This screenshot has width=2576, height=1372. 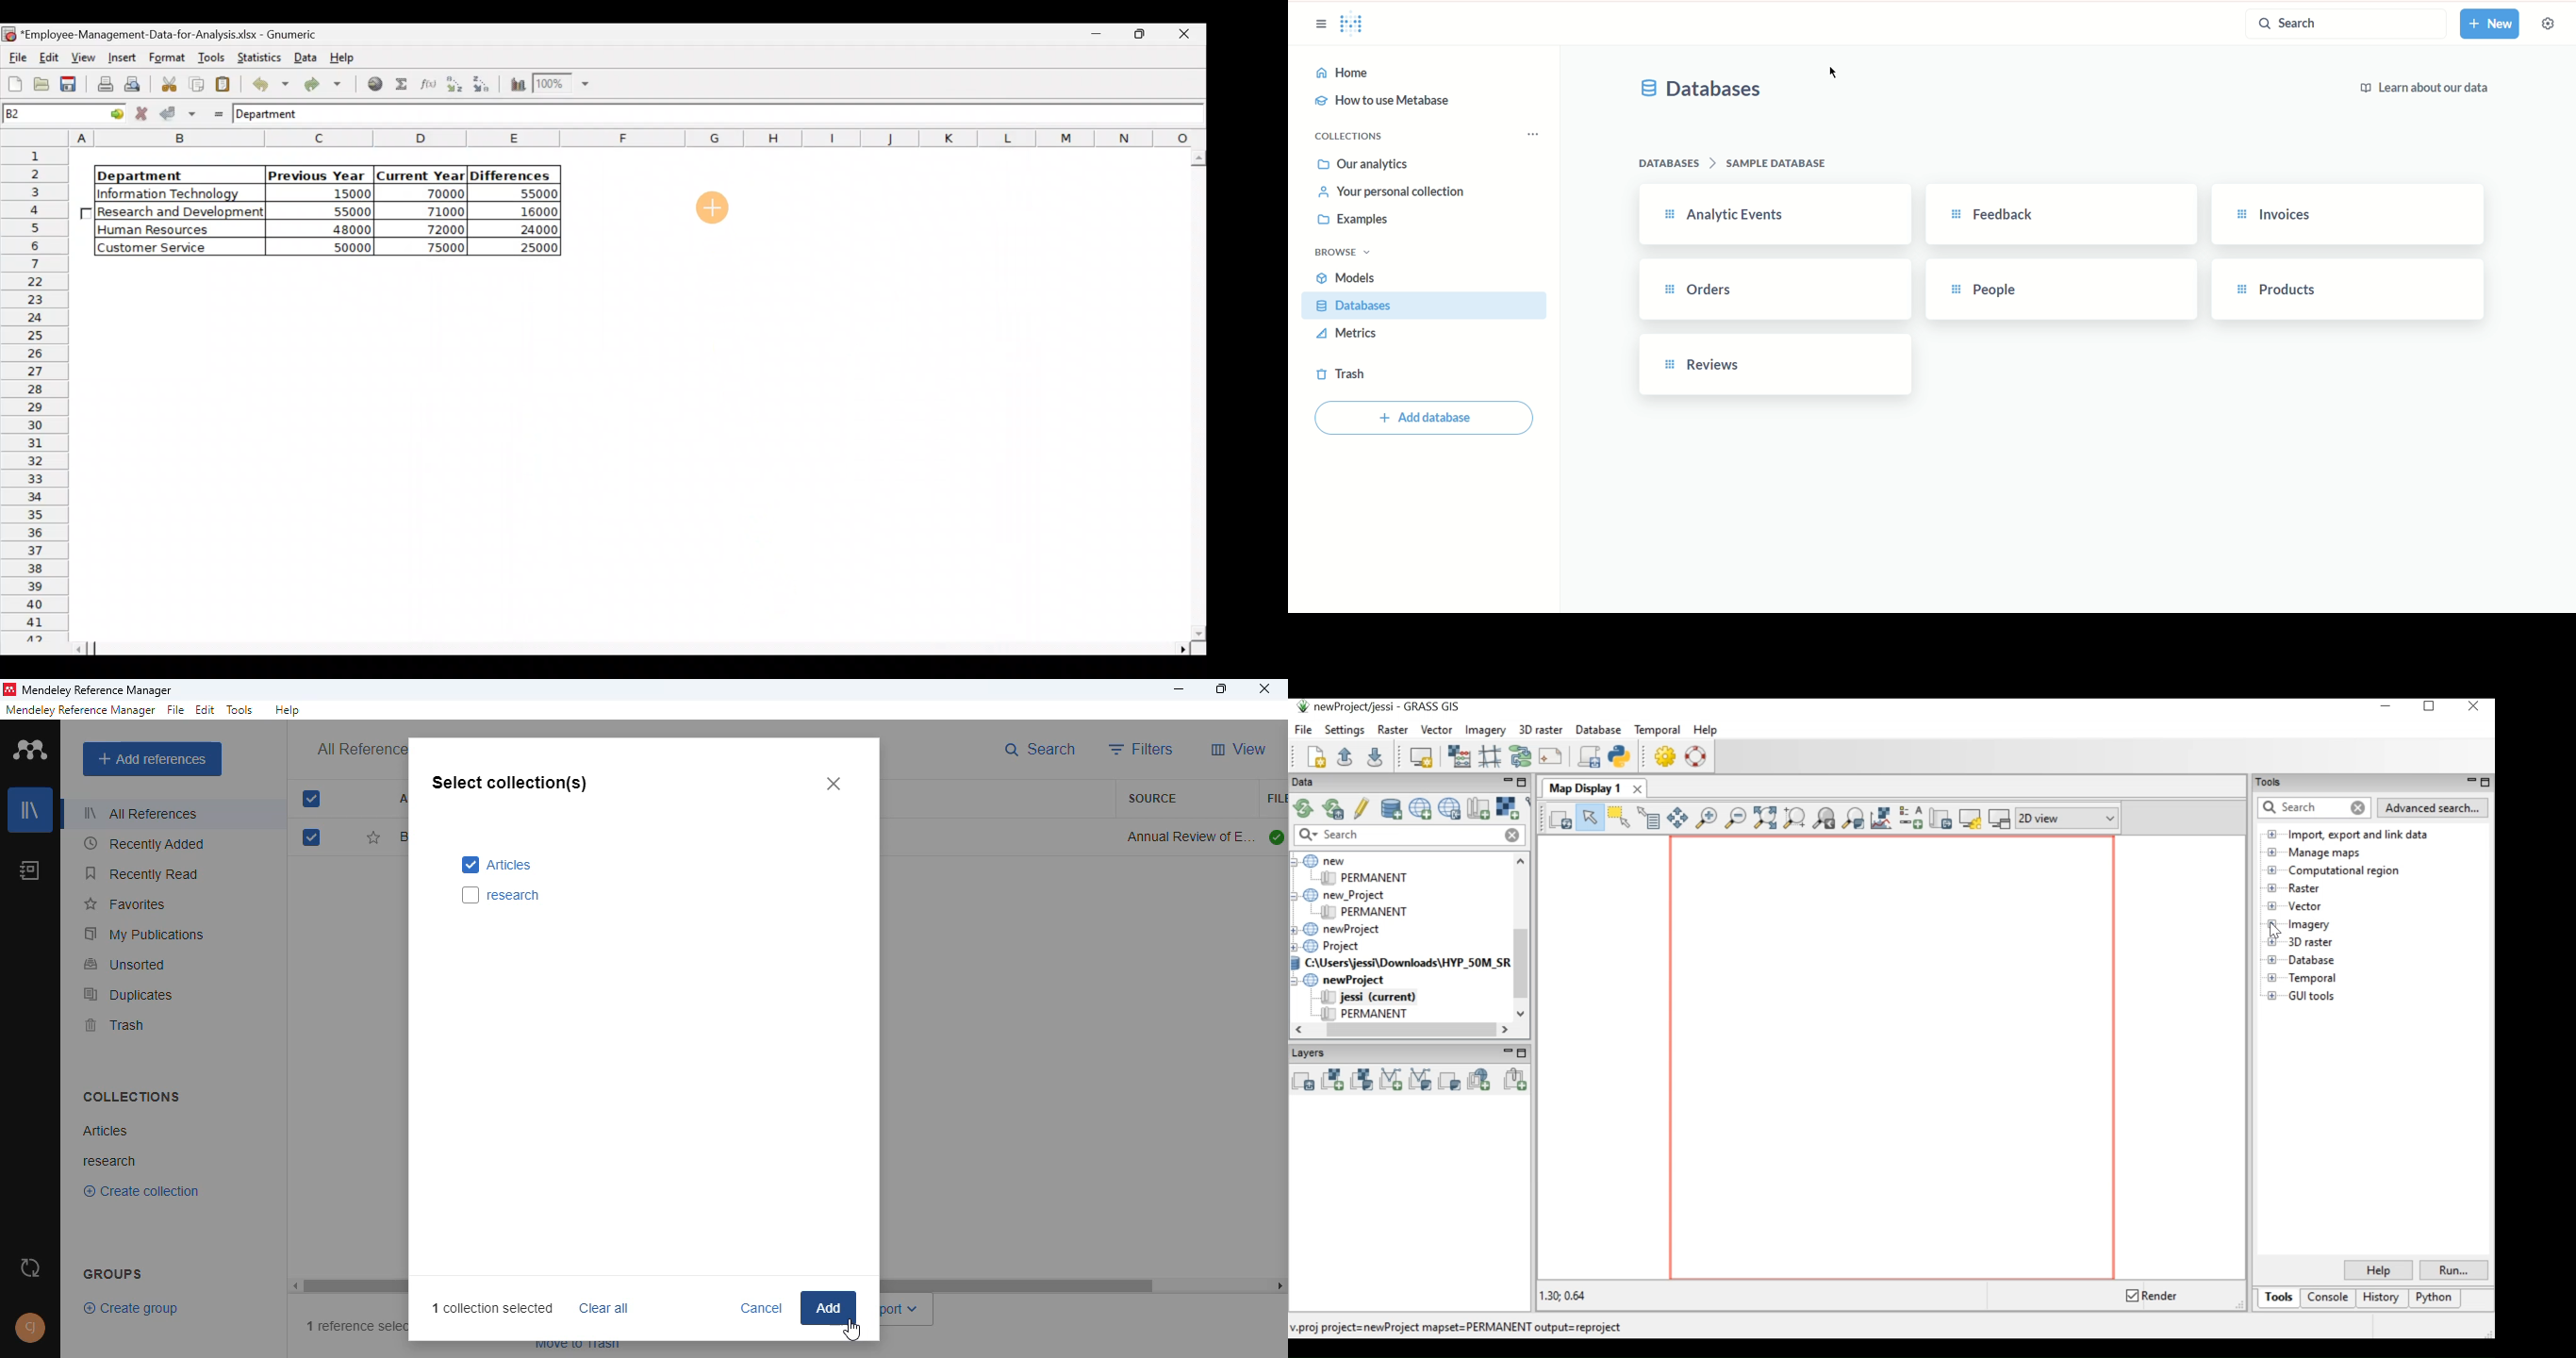 What do you see at coordinates (204, 709) in the screenshot?
I see `edit` at bounding box center [204, 709].